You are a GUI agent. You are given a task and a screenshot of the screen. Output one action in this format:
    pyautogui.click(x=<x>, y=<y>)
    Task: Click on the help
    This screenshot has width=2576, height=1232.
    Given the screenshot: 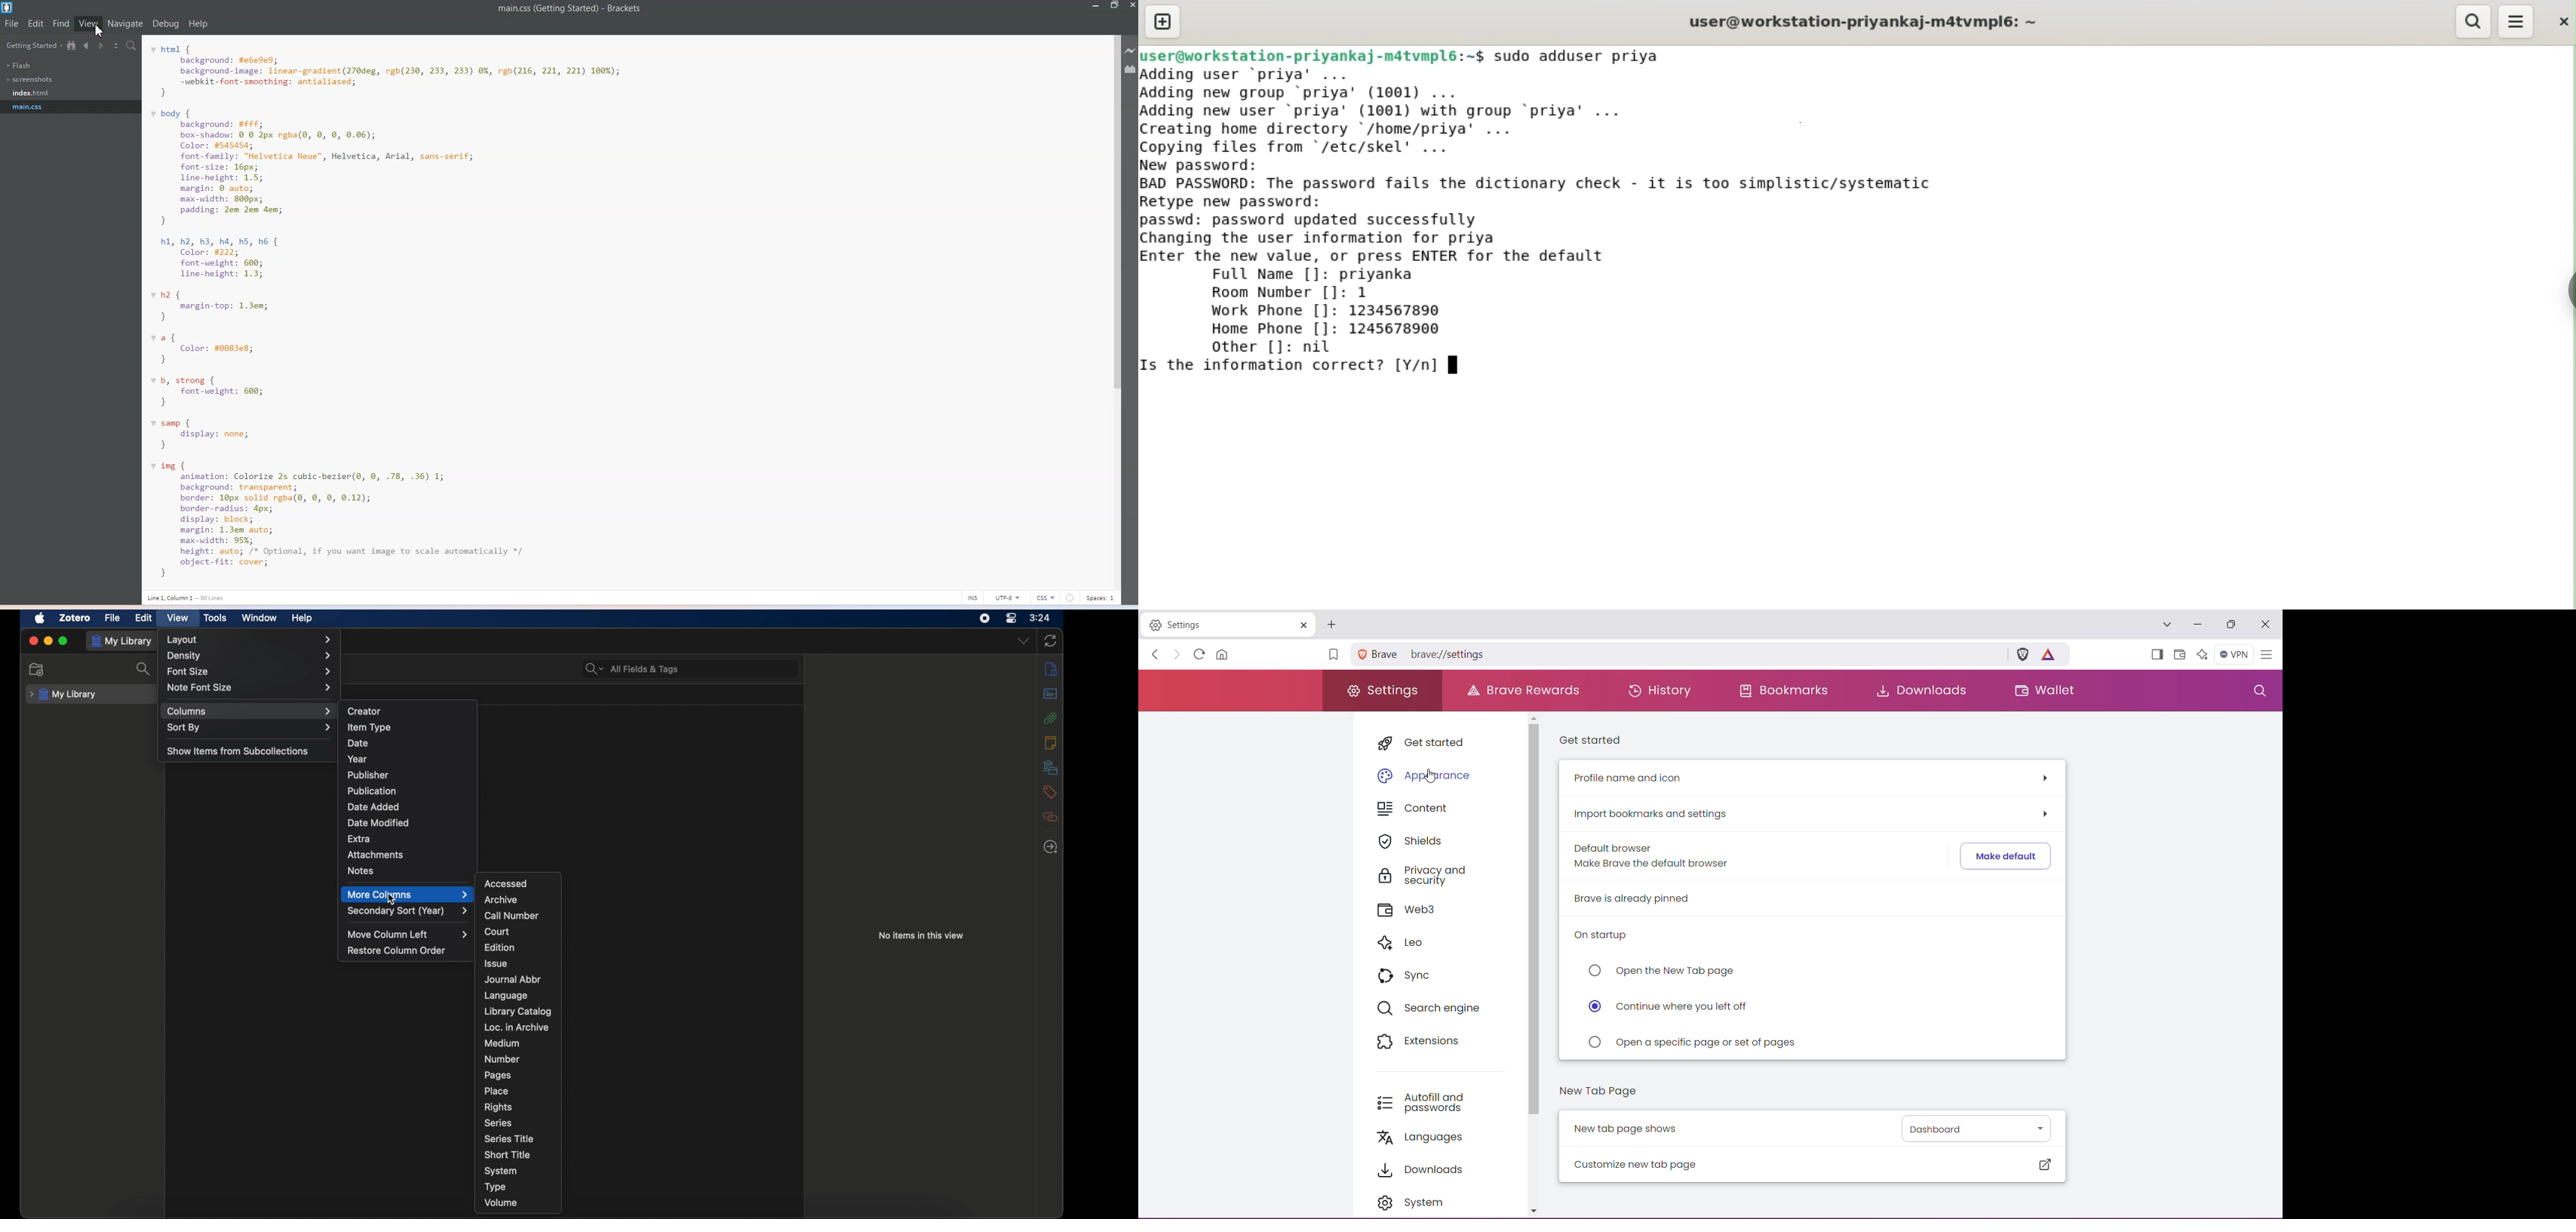 What is the action you would take?
    pyautogui.click(x=301, y=619)
    